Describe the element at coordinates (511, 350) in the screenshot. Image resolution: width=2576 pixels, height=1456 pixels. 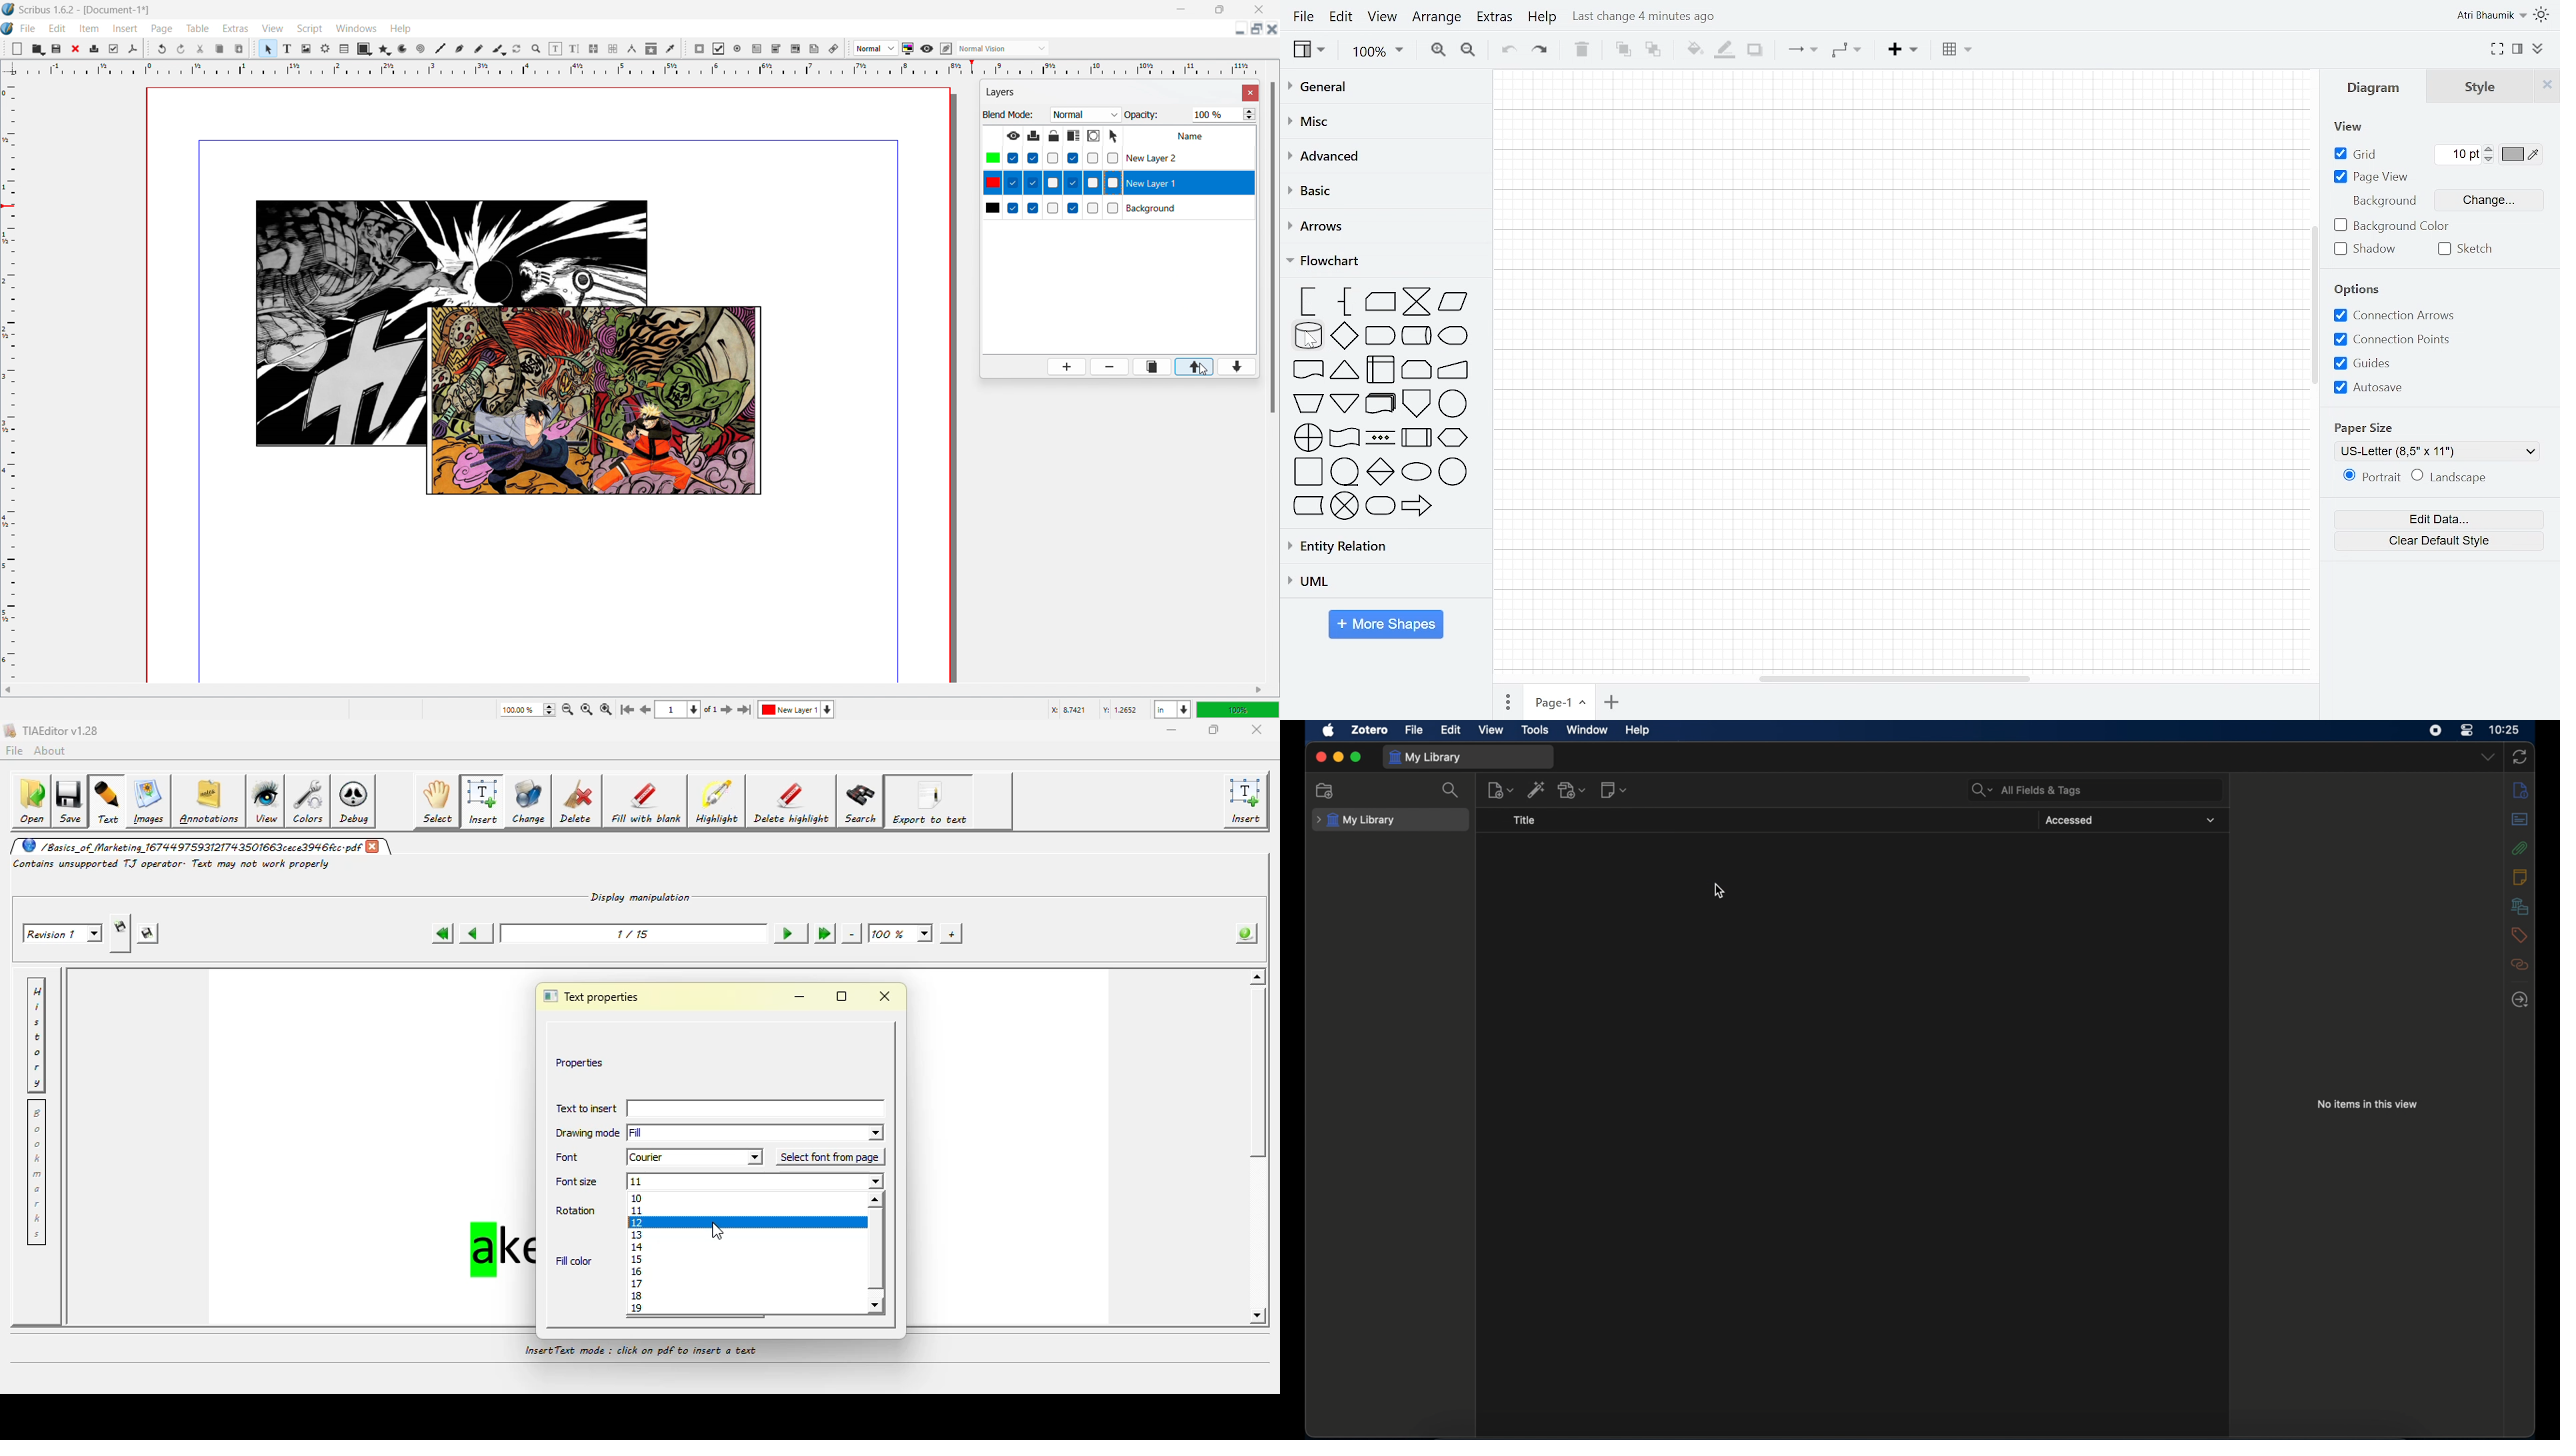
I see `objects` at that location.